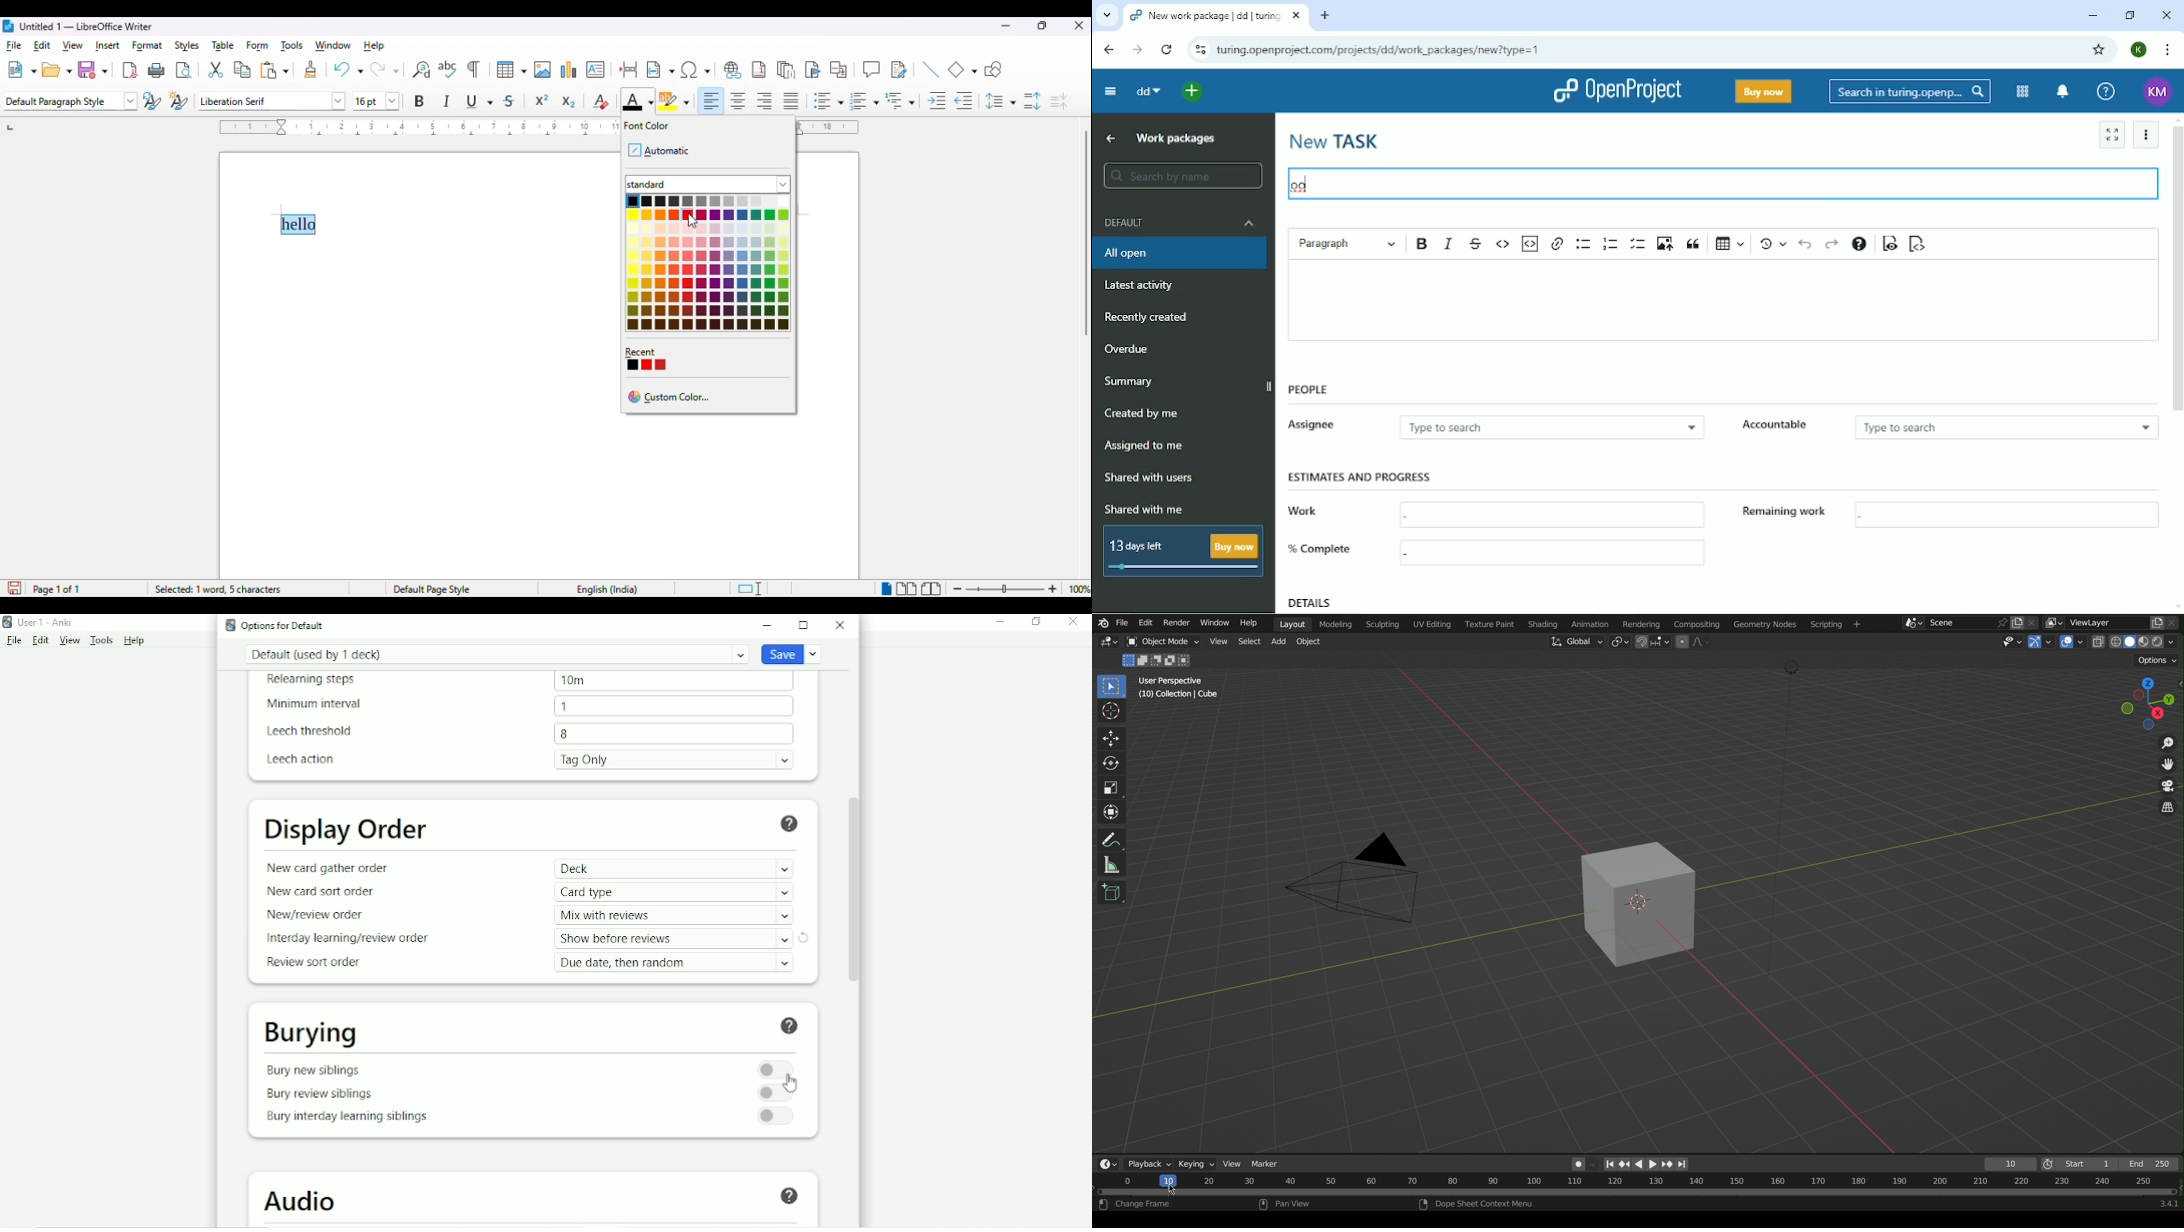 This screenshot has width=2184, height=1232. Describe the element at coordinates (320, 963) in the screenshot. I see `Review sort order` at that location.